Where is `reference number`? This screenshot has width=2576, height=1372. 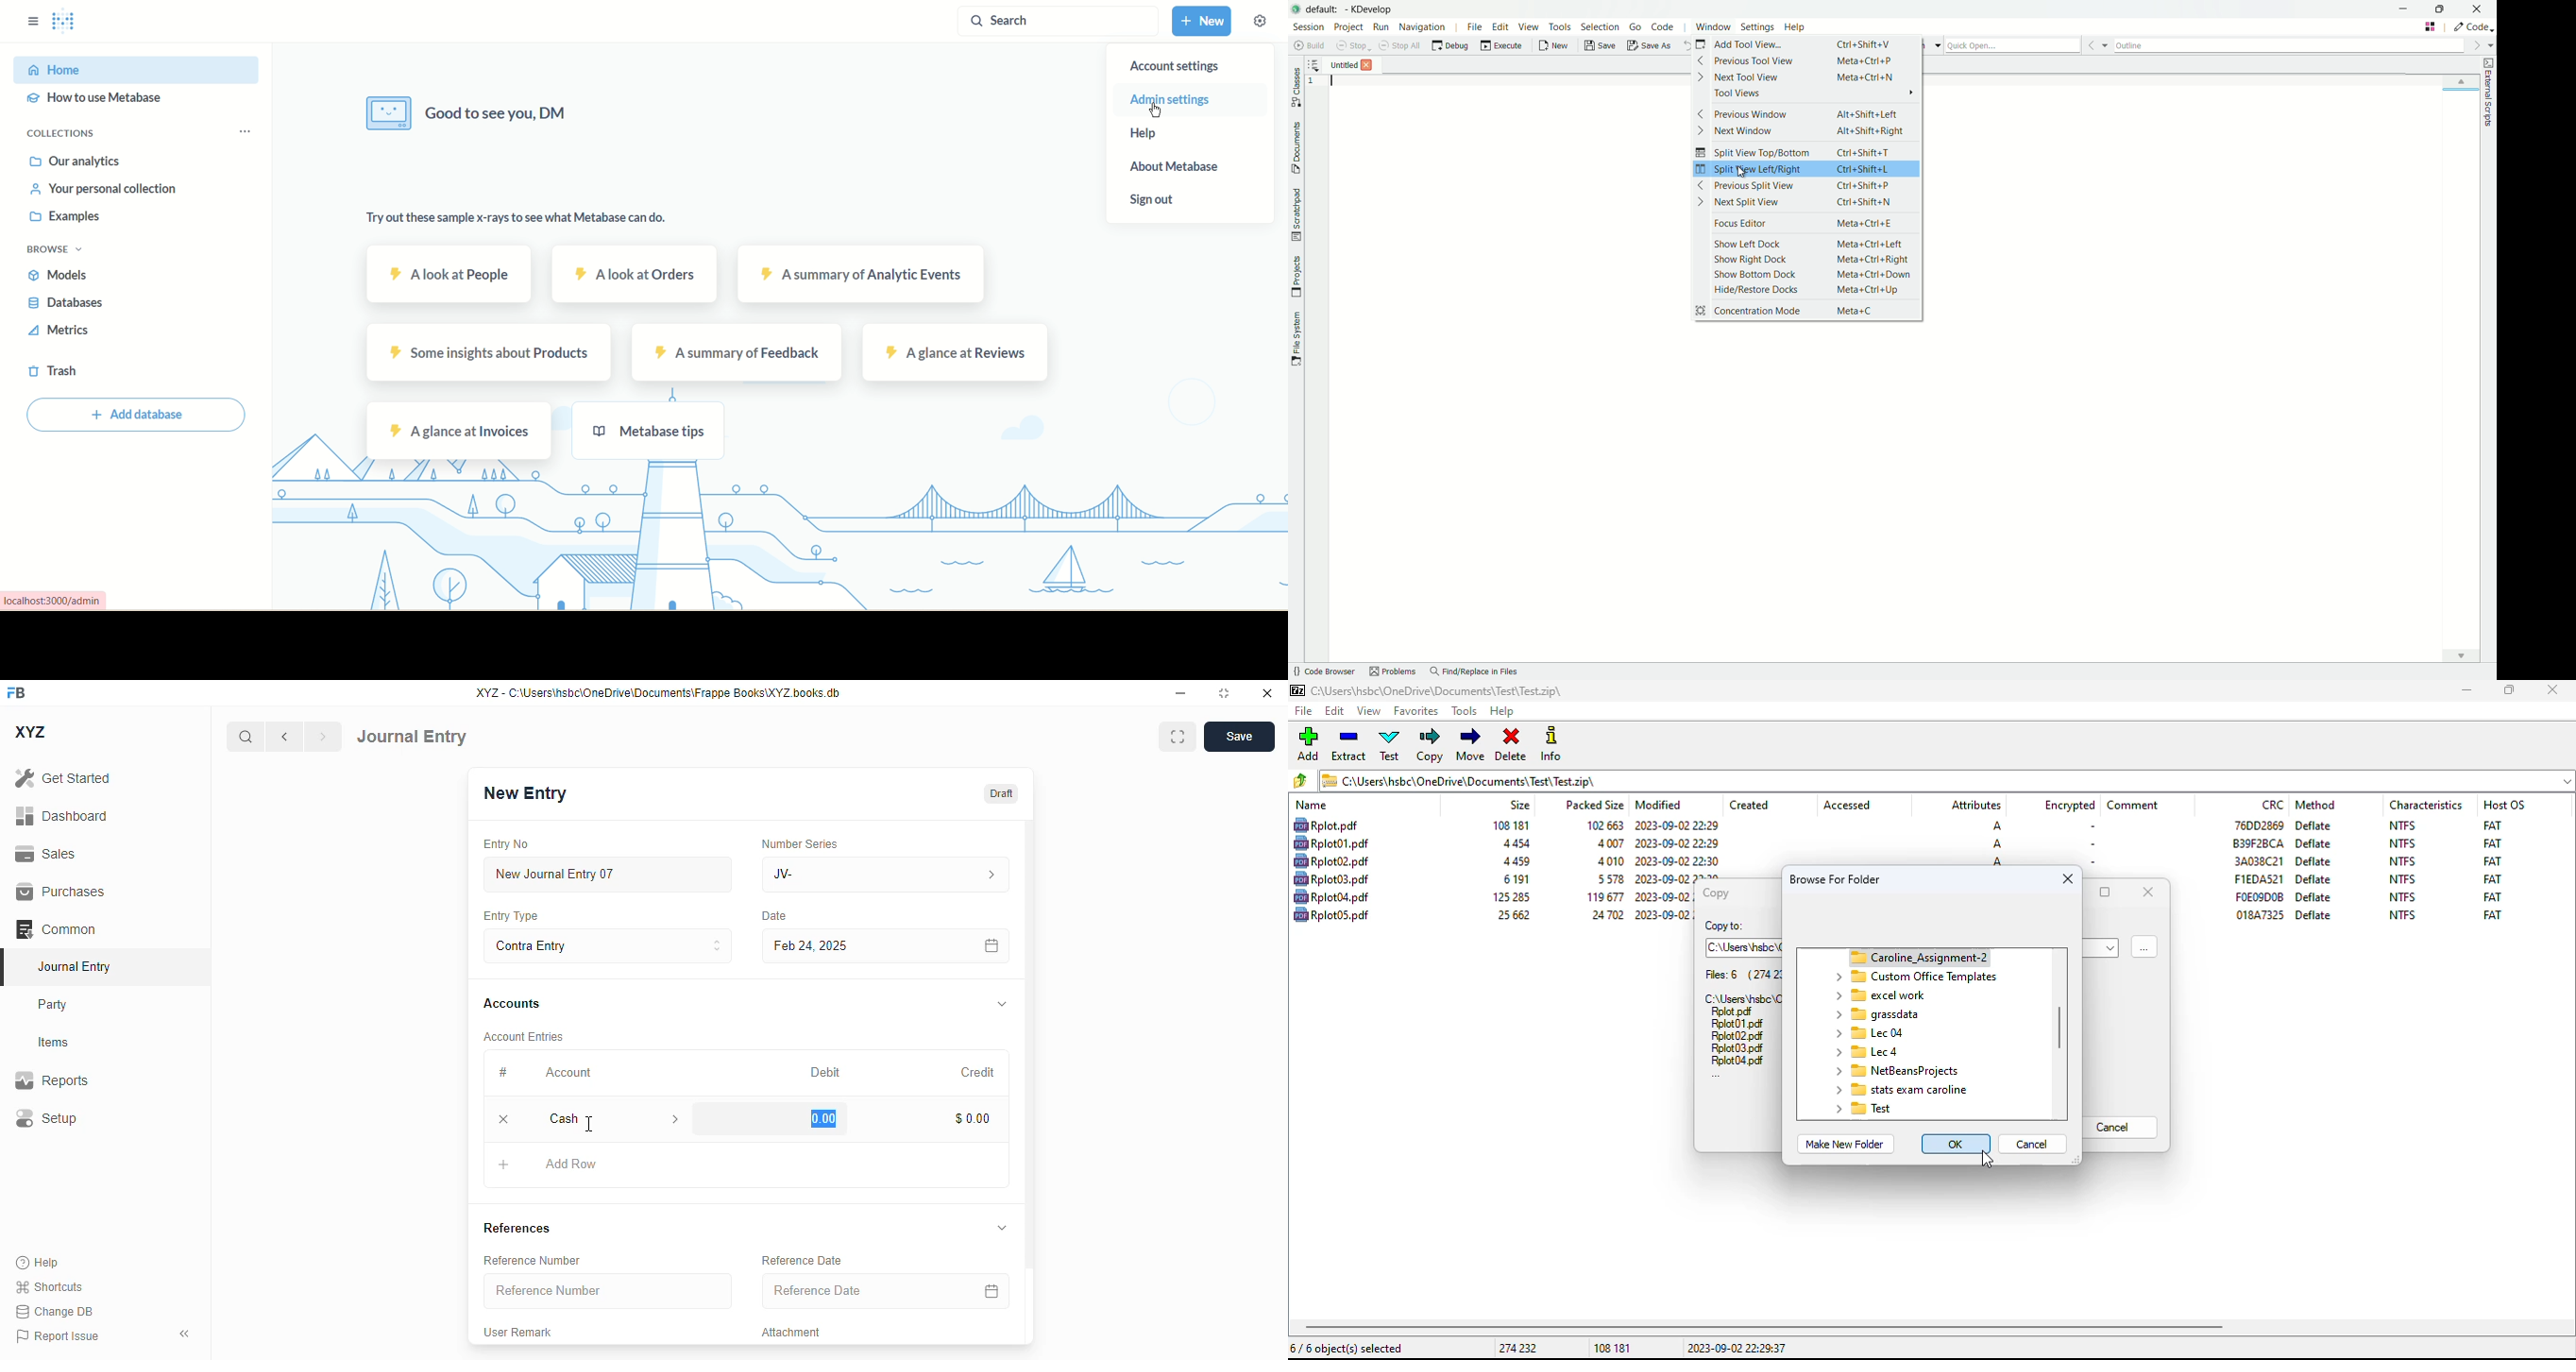 reference number is located at coordinates (534, 1260).